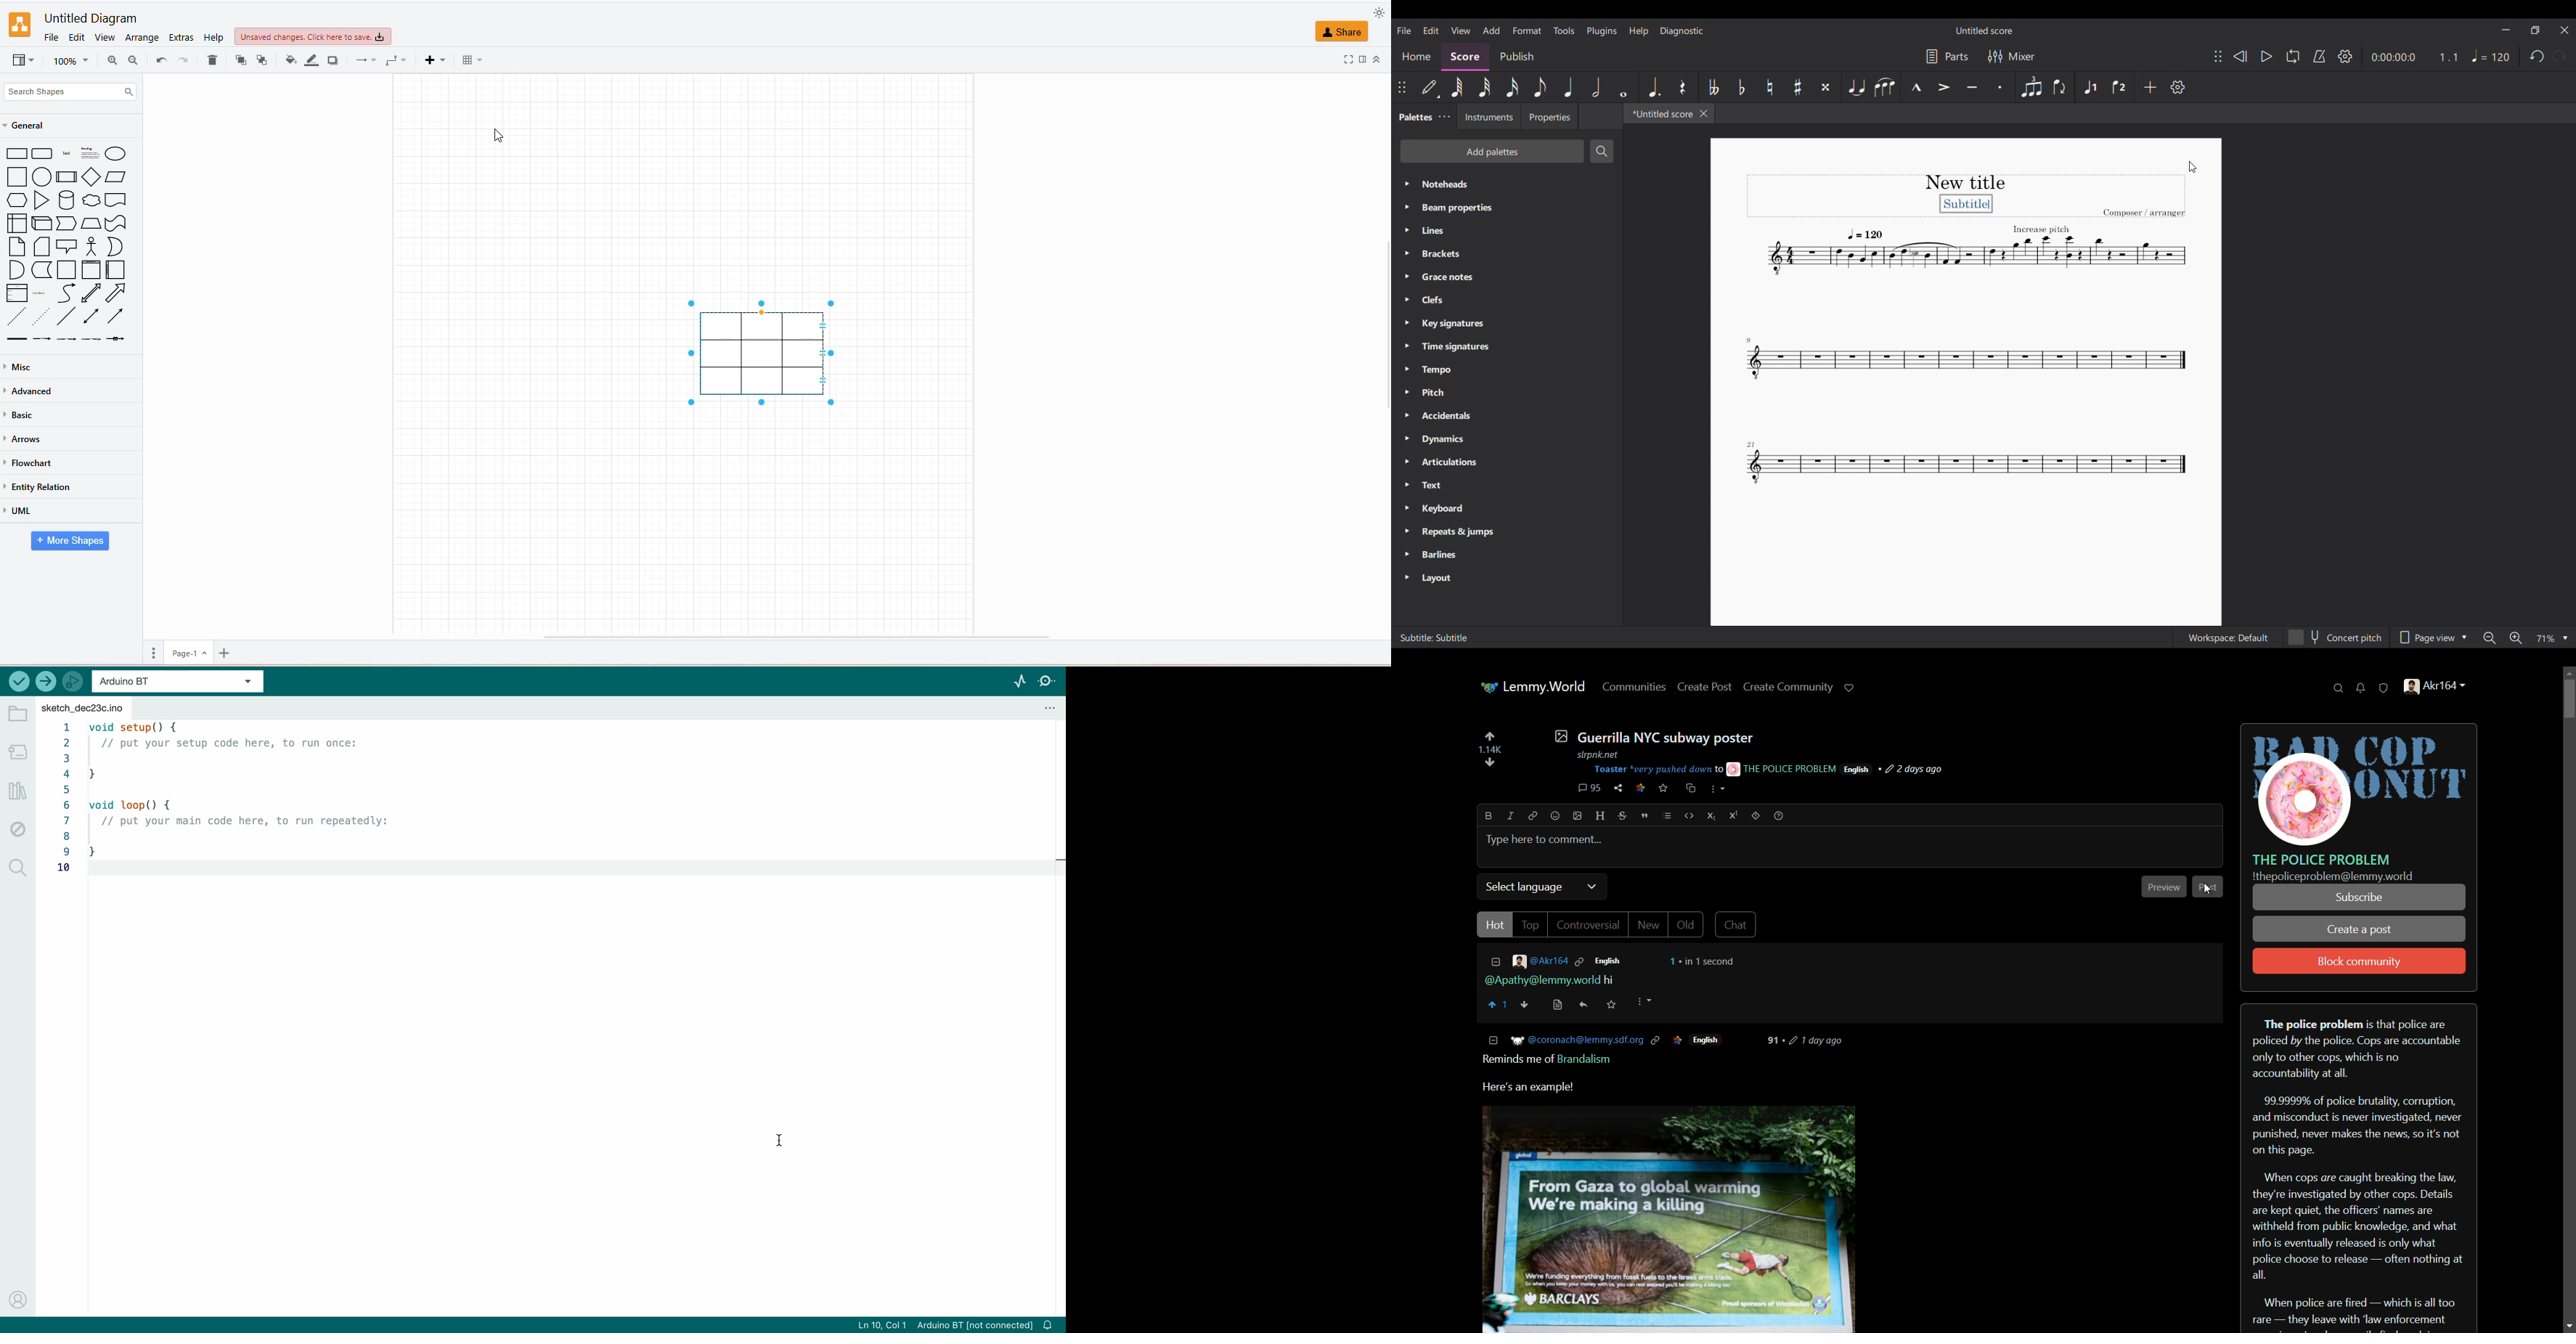 Image resolution: width=2576 pixels, height=1344 pixels. What do you see at coordinates (365, 60) in the screenshot?
I see `connection` at bounding box center [365, 60].